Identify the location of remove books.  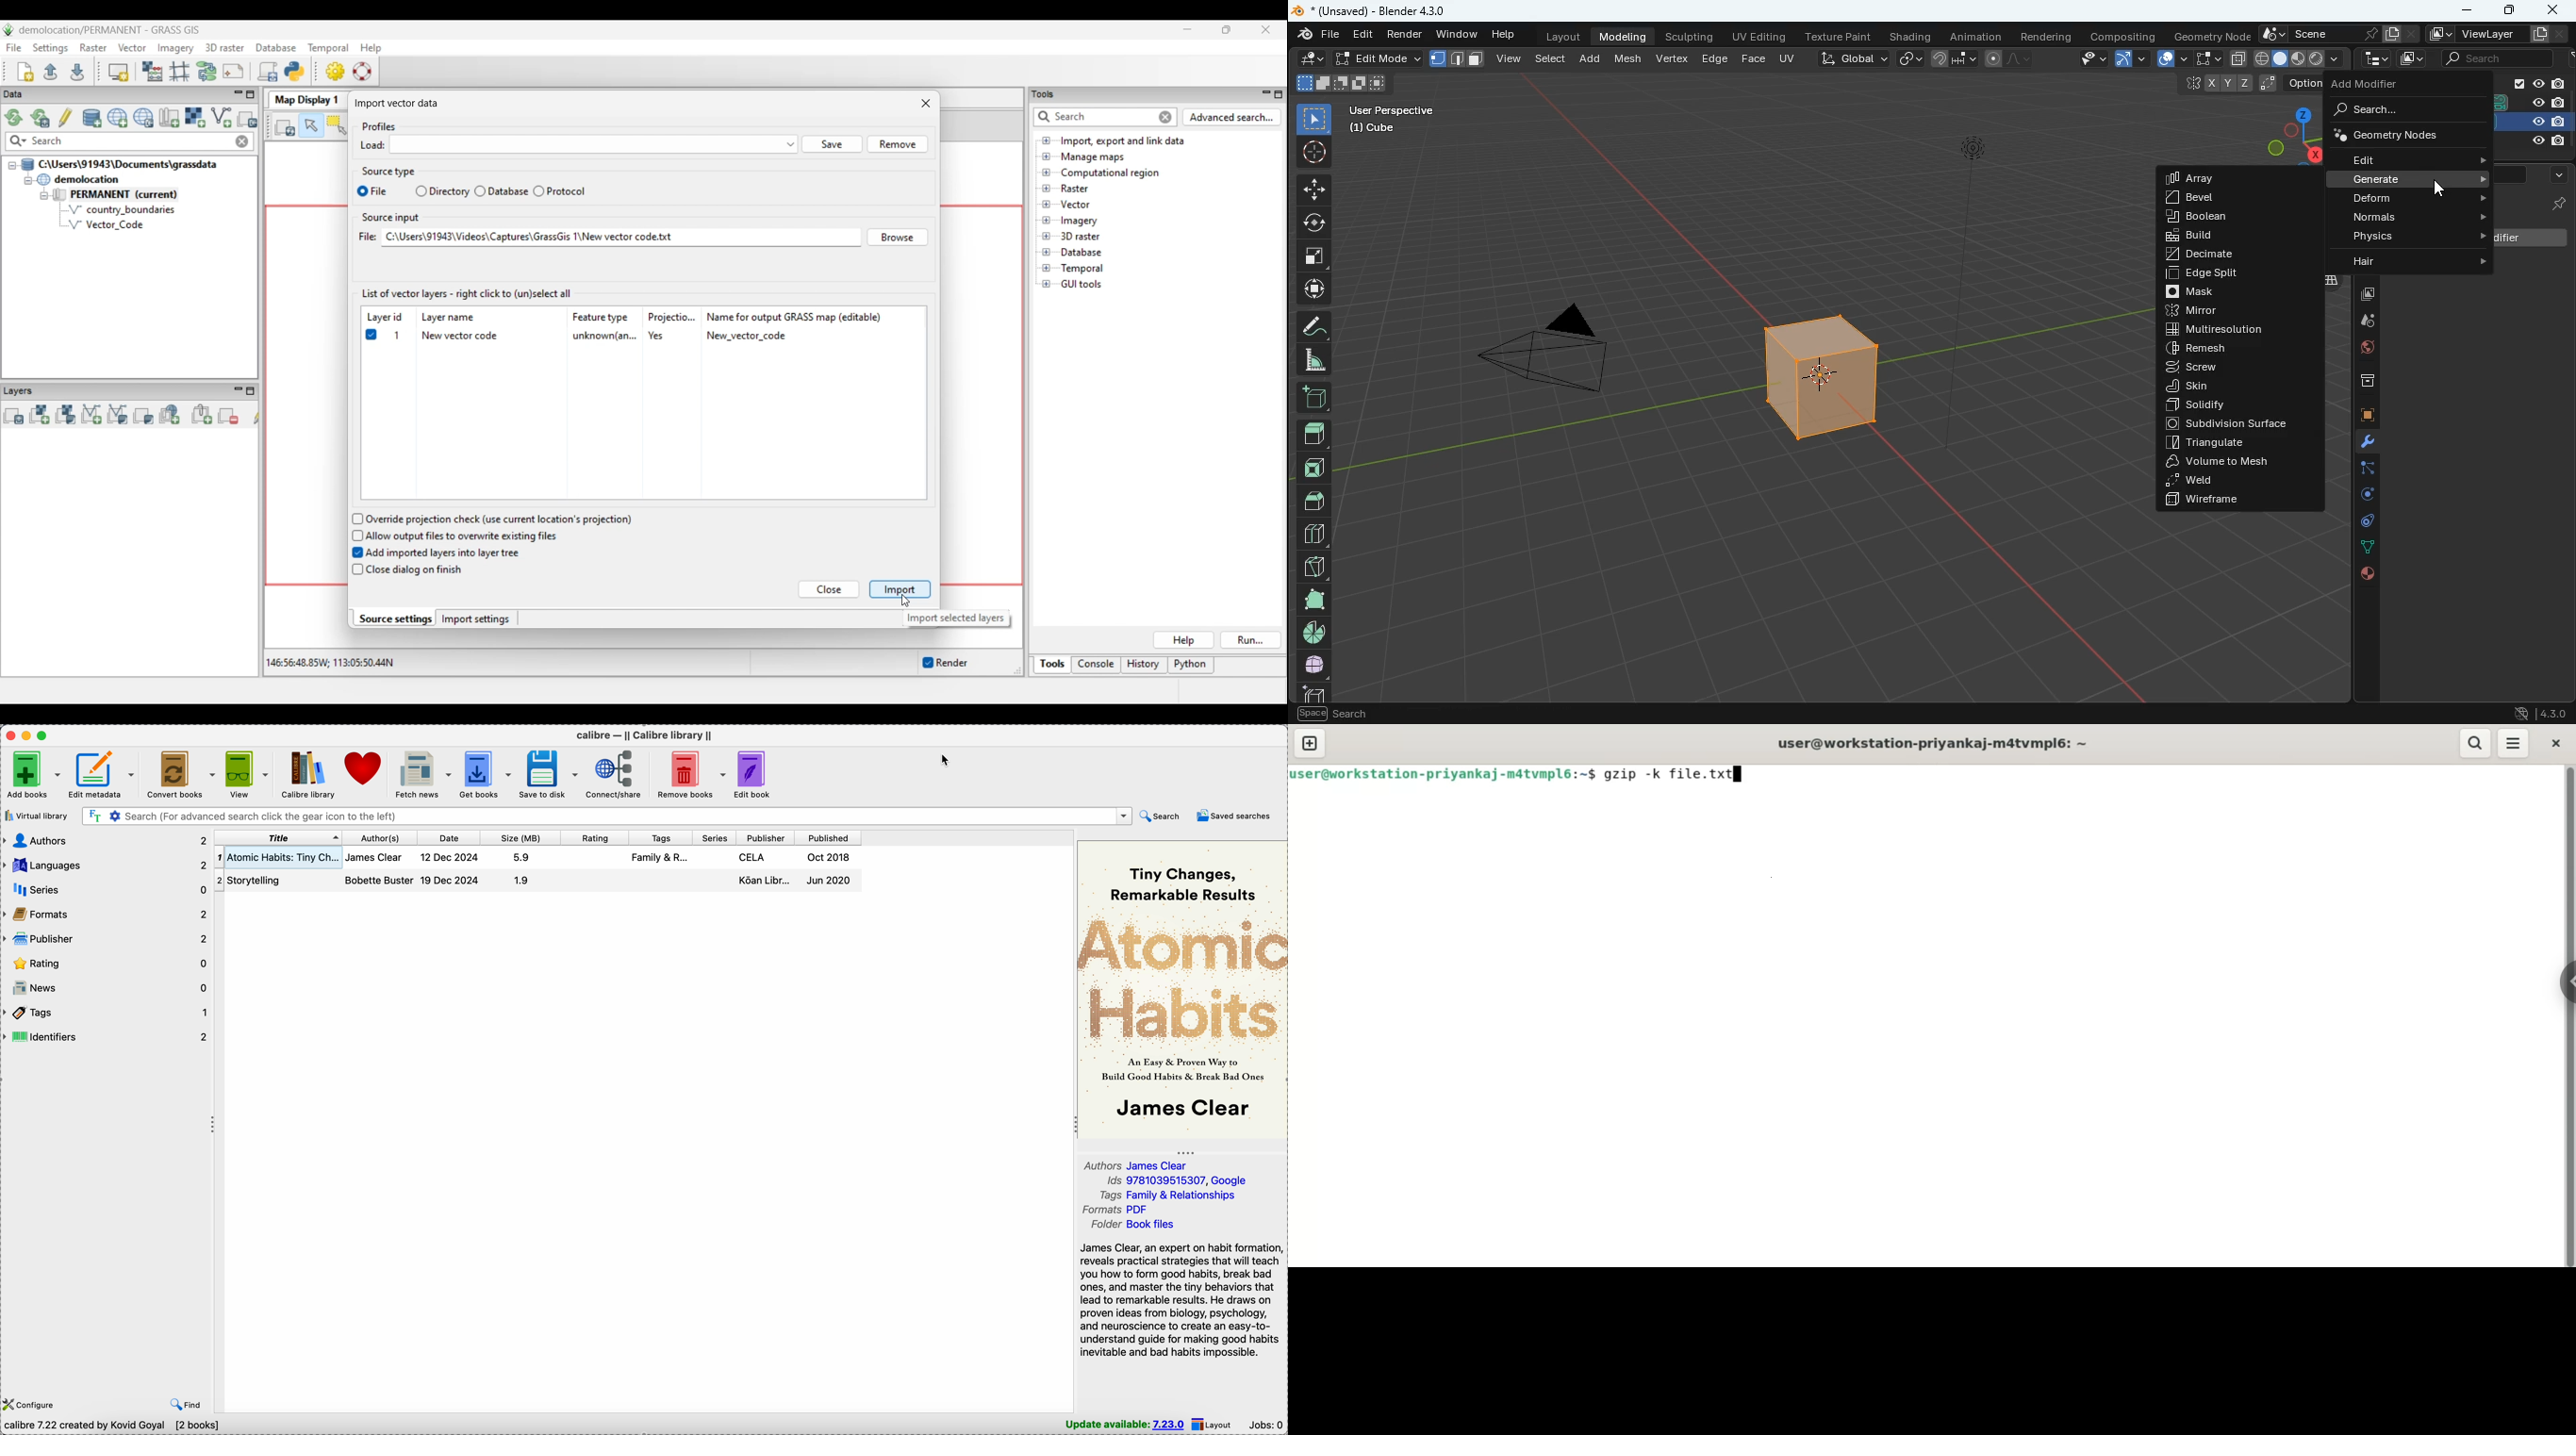
(689, 774).